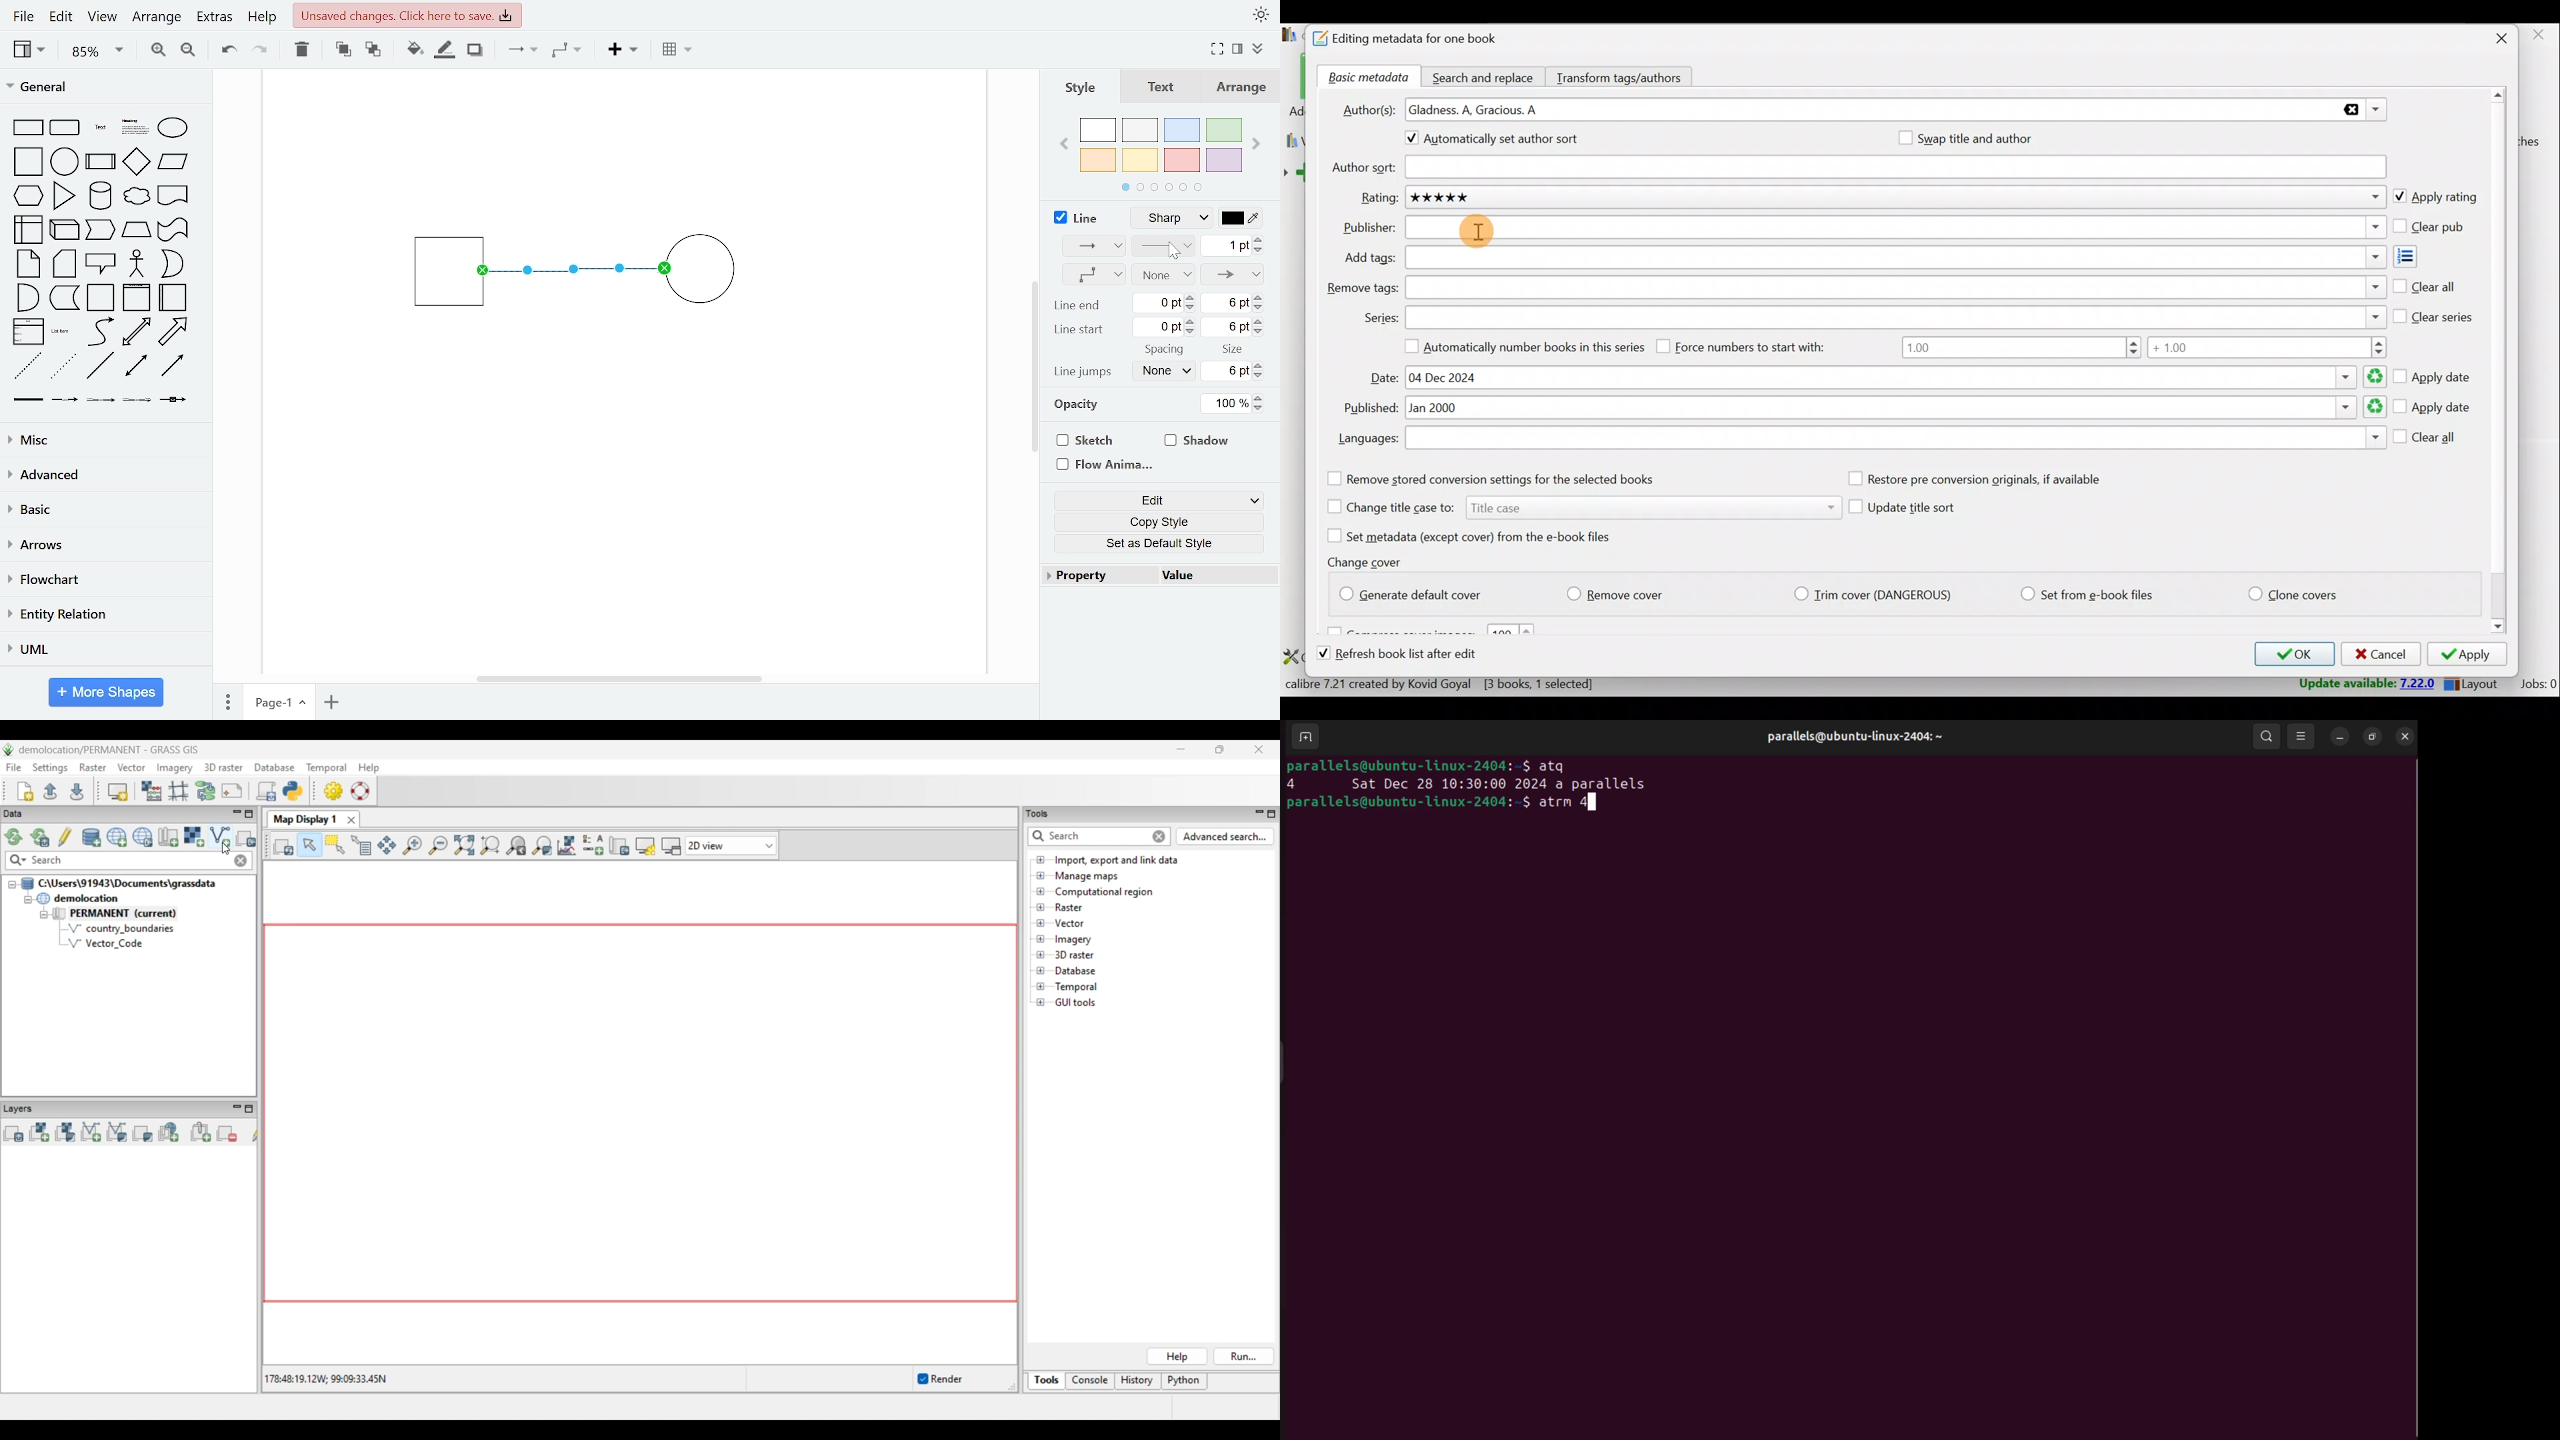  I want to click on Update, so click(2365, 684).